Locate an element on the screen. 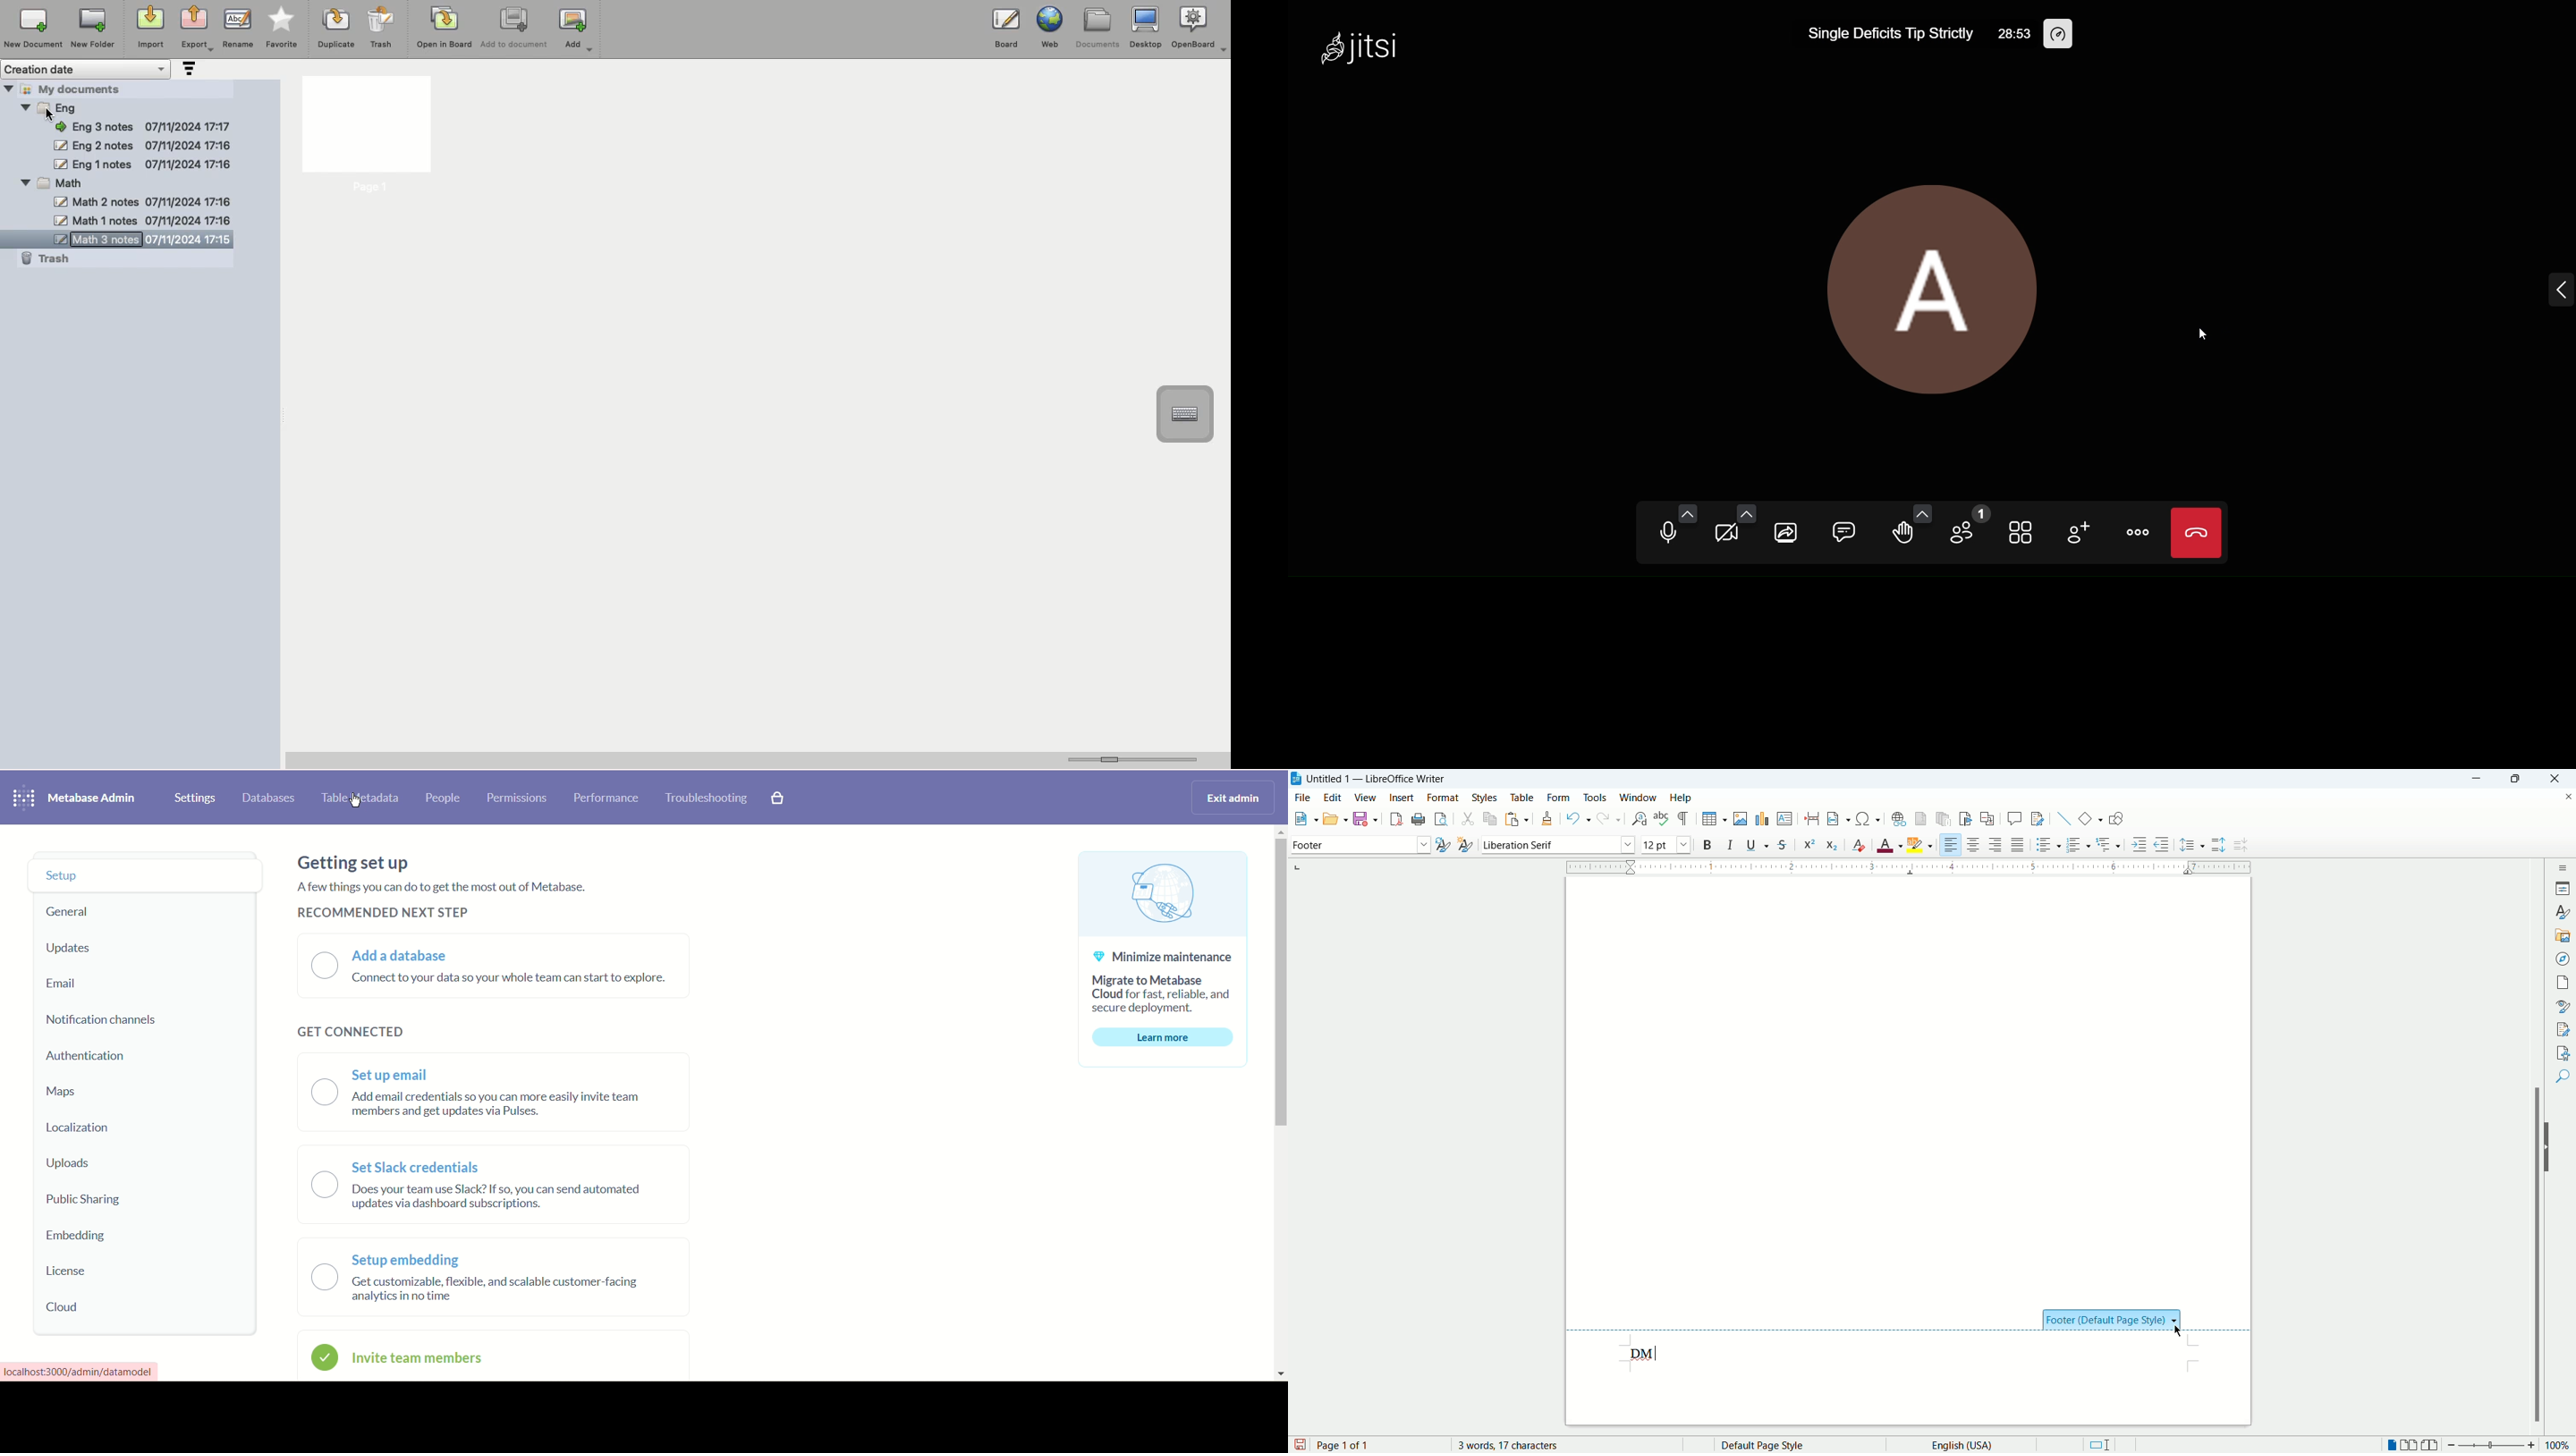 Image resolution: width=2576 pixels, height=1456 pixels. increase paragraph spacing is located at coordinates (2218, 845).